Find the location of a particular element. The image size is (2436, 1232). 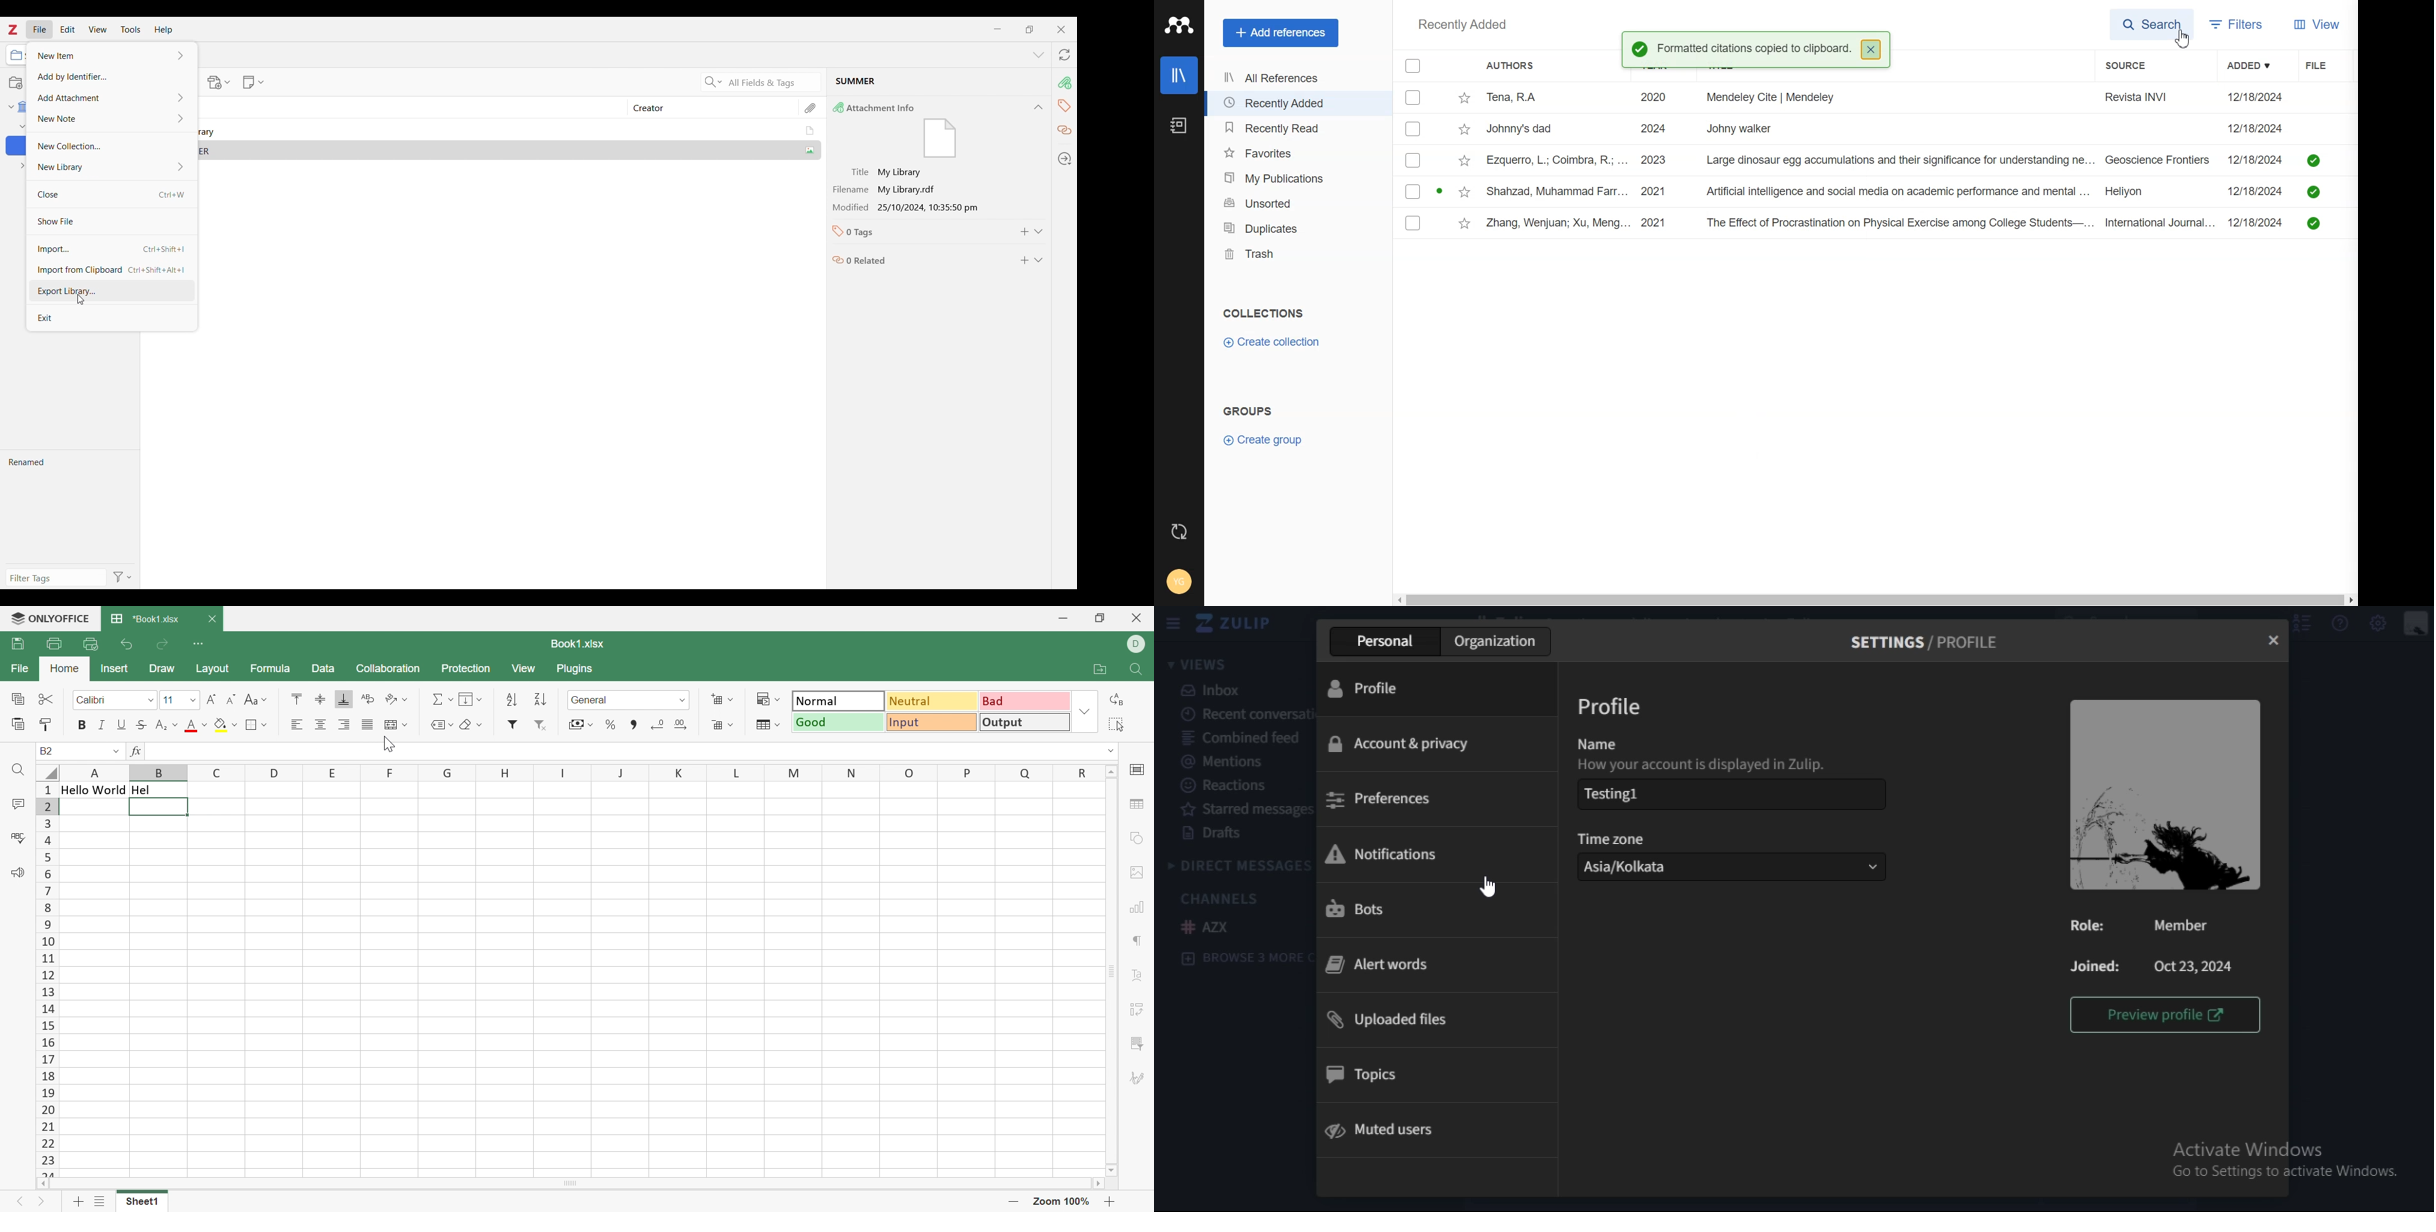

Search criteria  is located at coordinates (713, 82).